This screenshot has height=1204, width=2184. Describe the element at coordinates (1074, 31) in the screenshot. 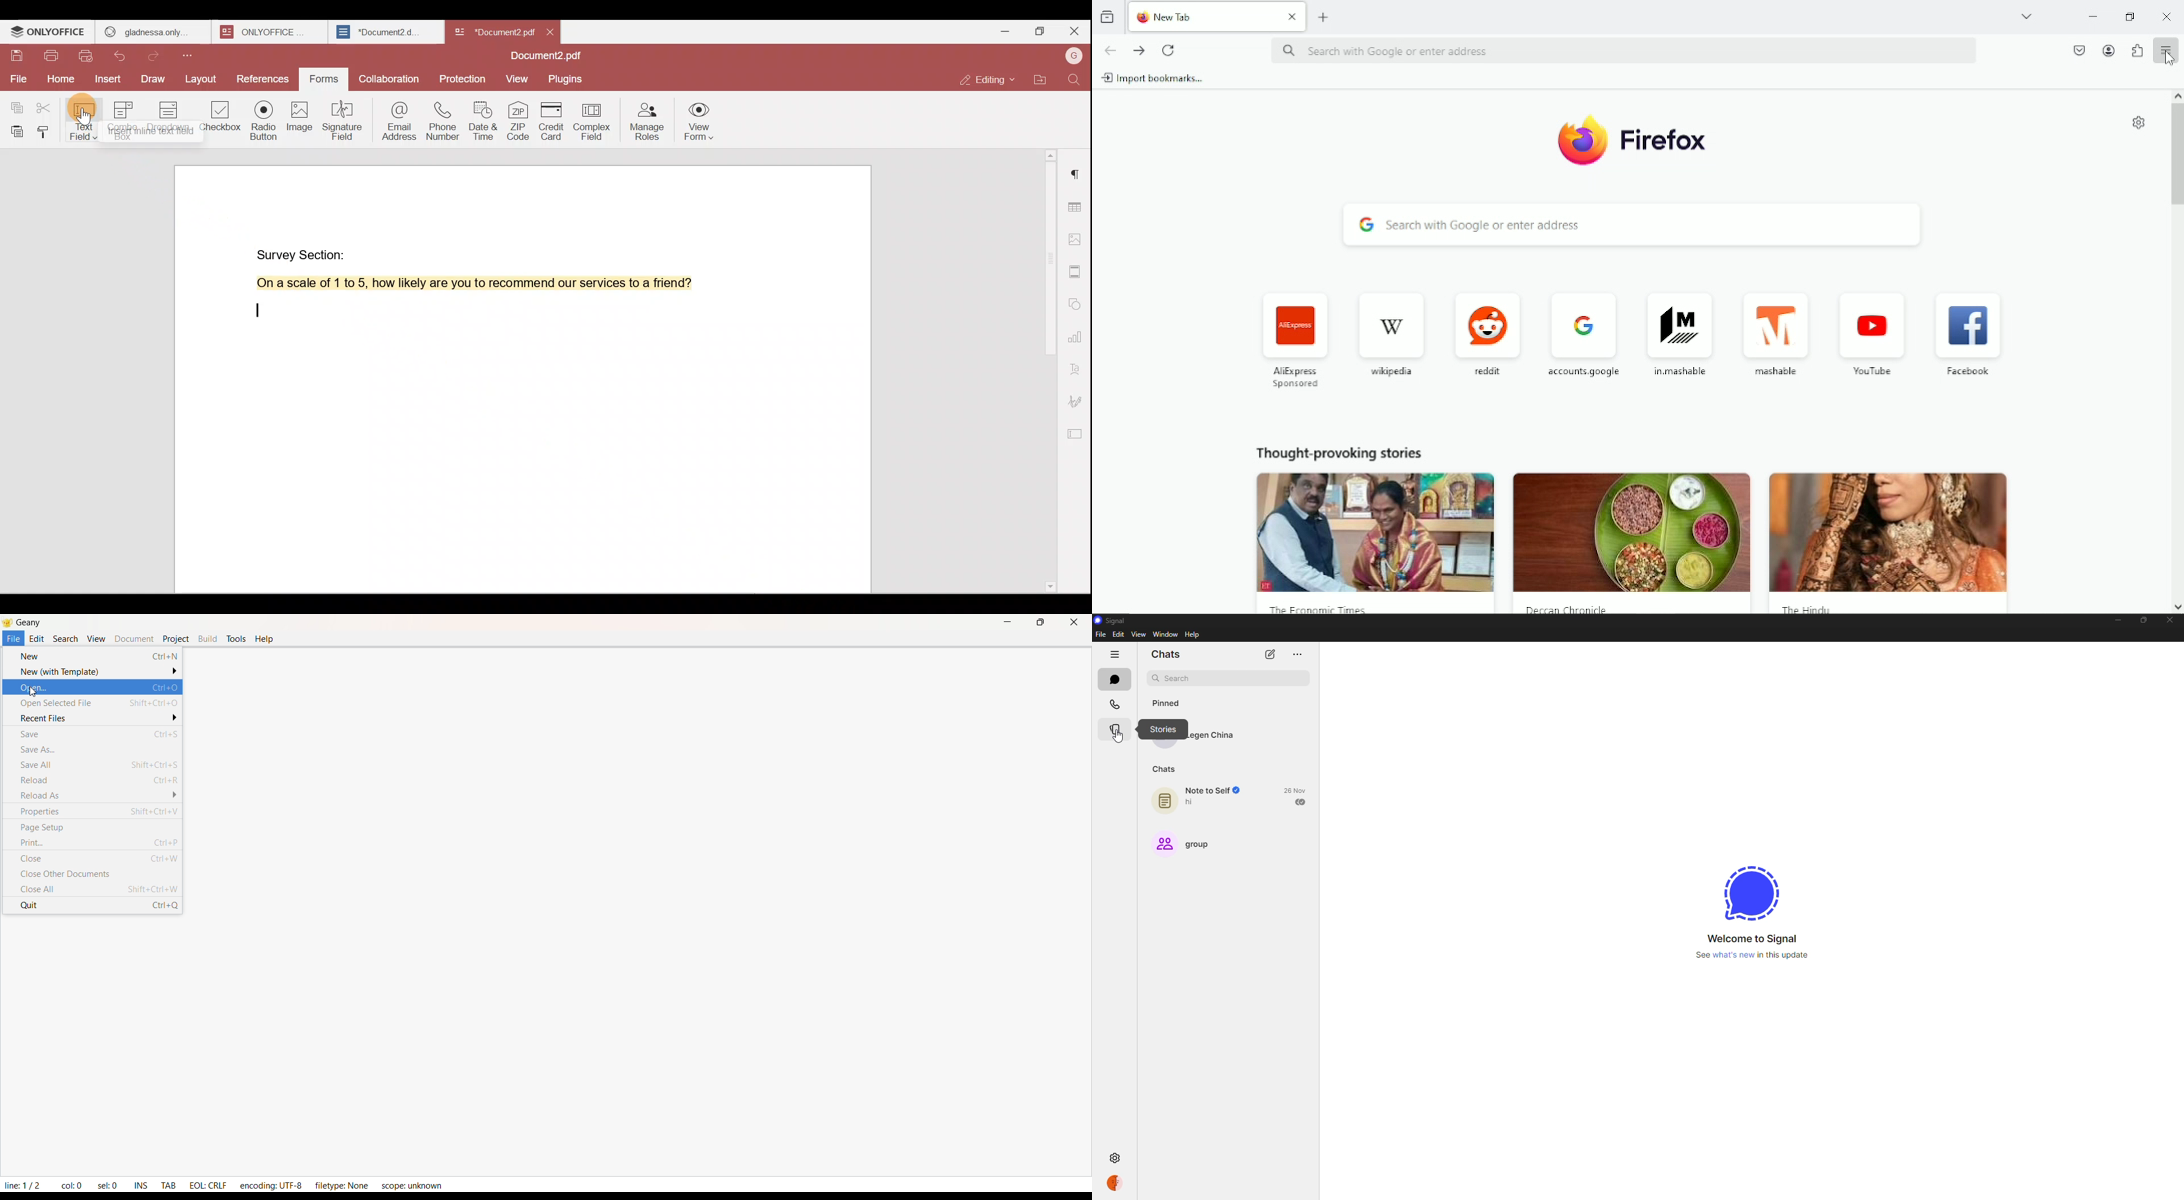

I see `Close` at that location.